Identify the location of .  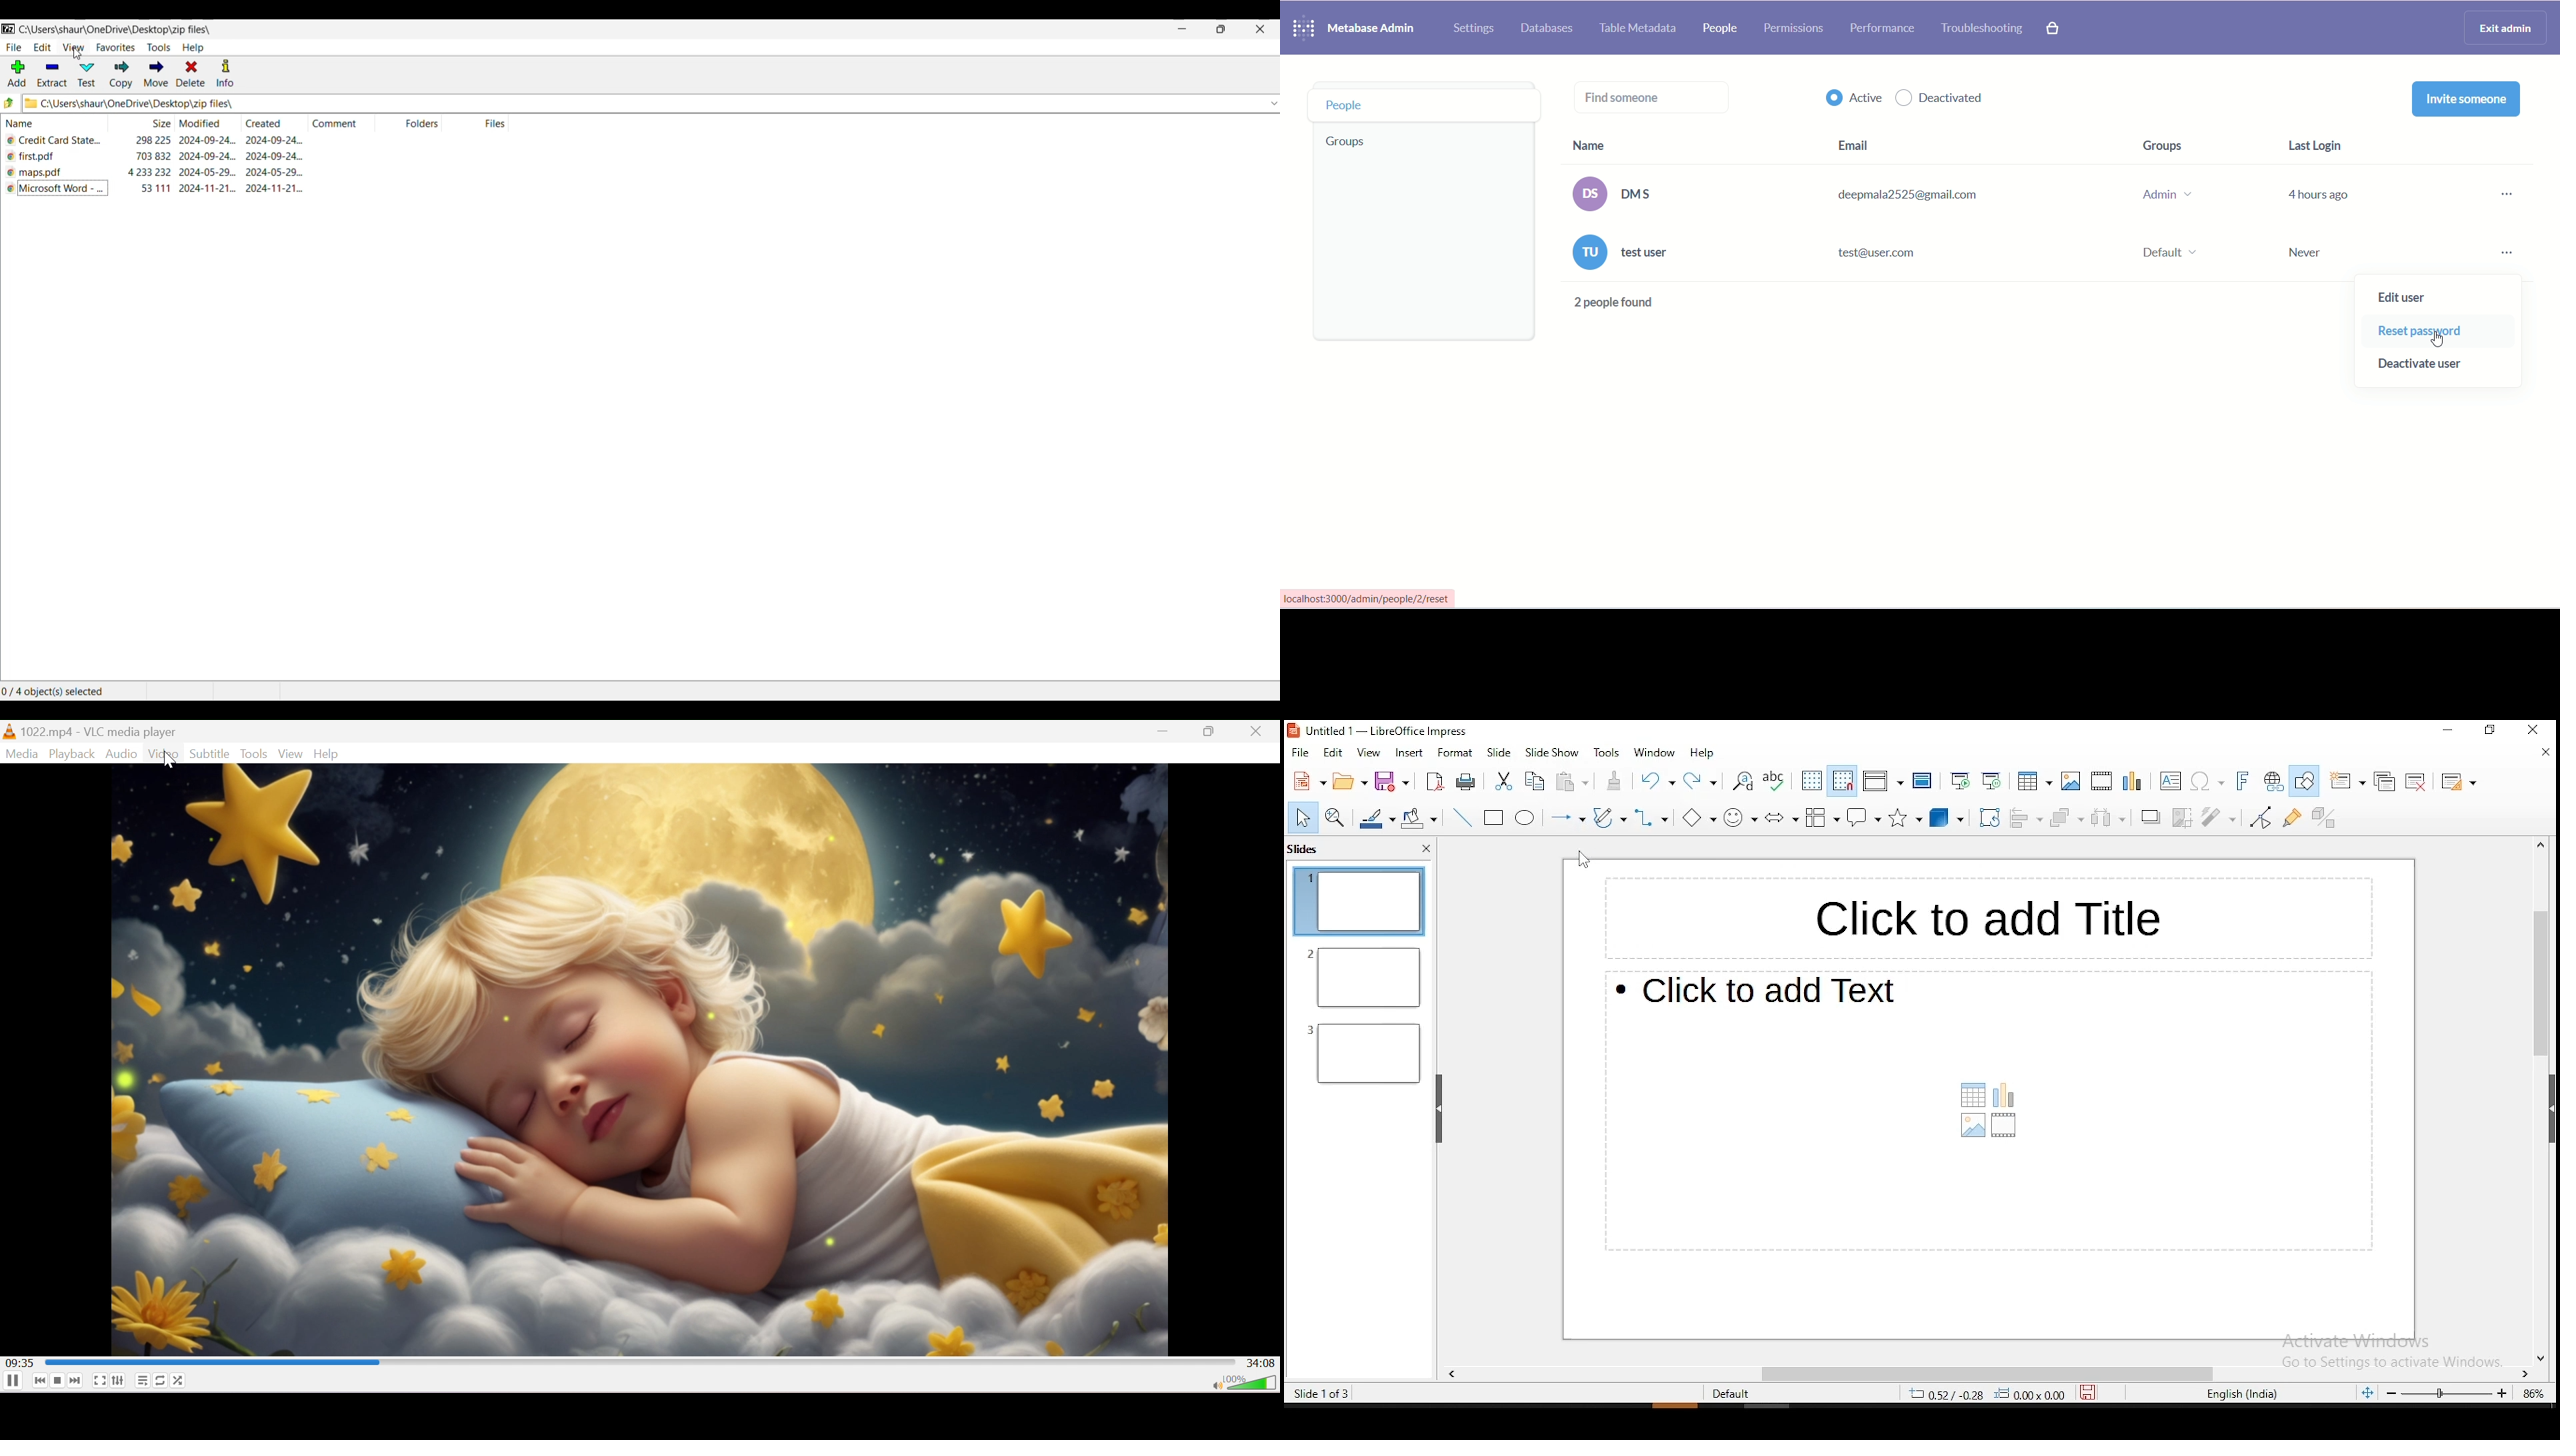
(211, 139).